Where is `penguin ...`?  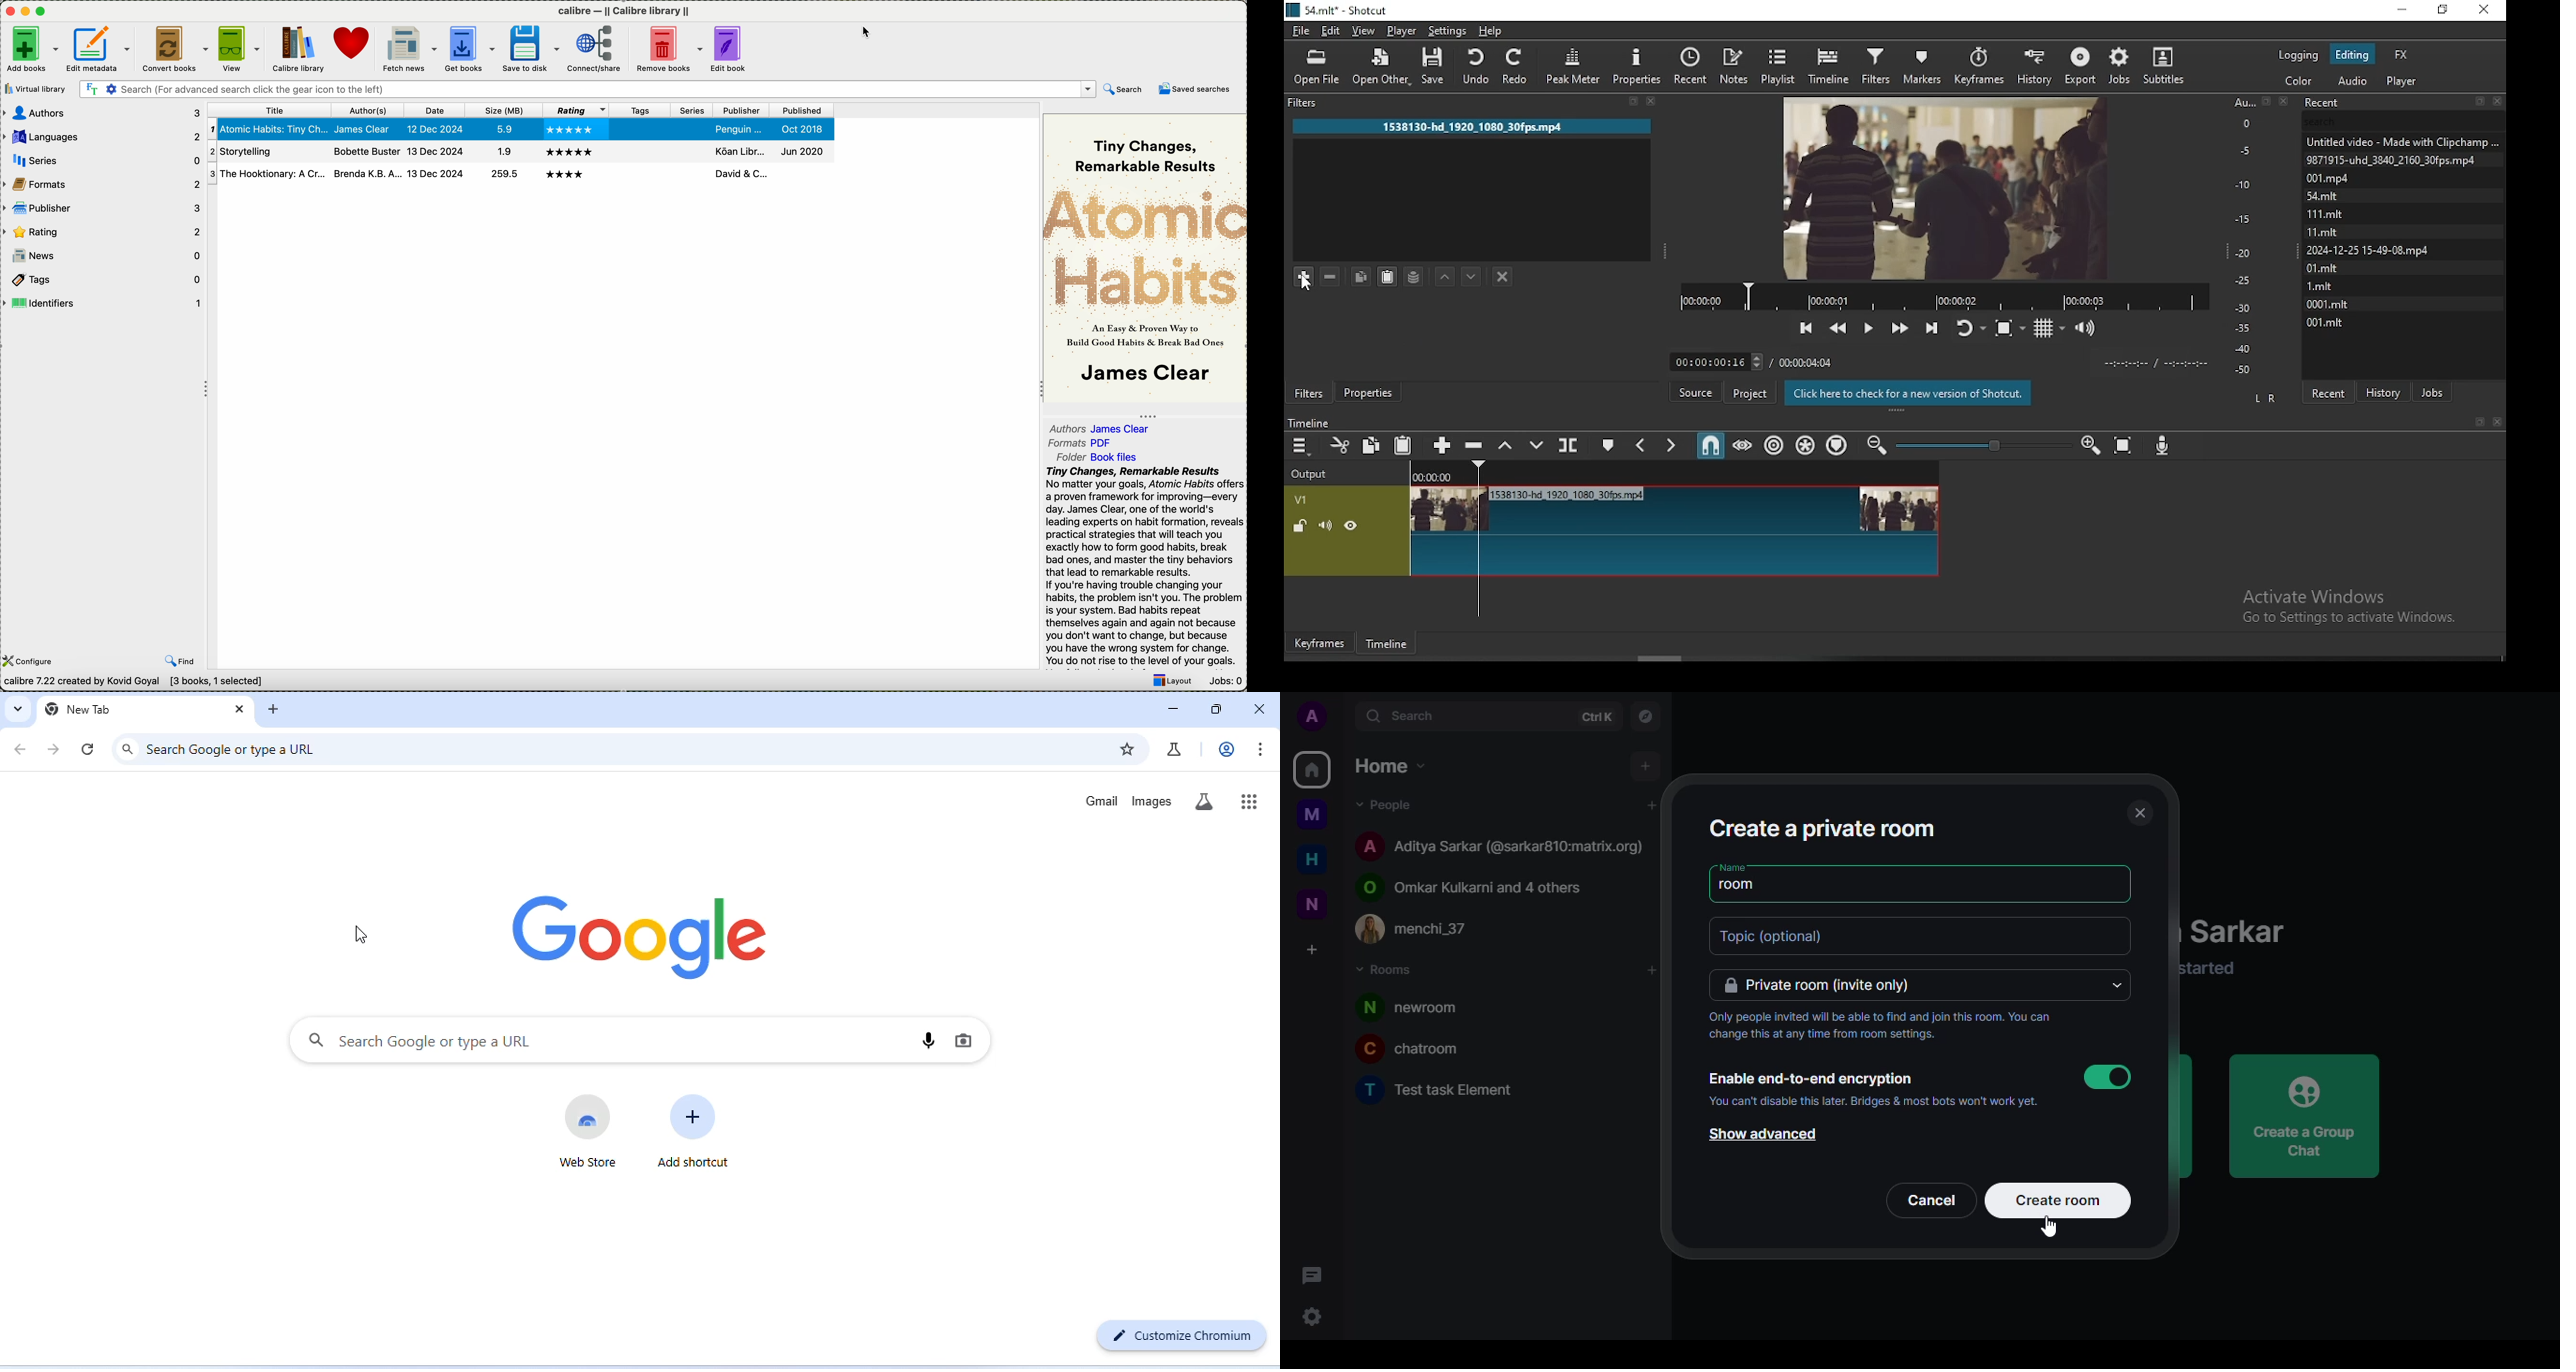 penguin ... is located at coordinates (740, 129).